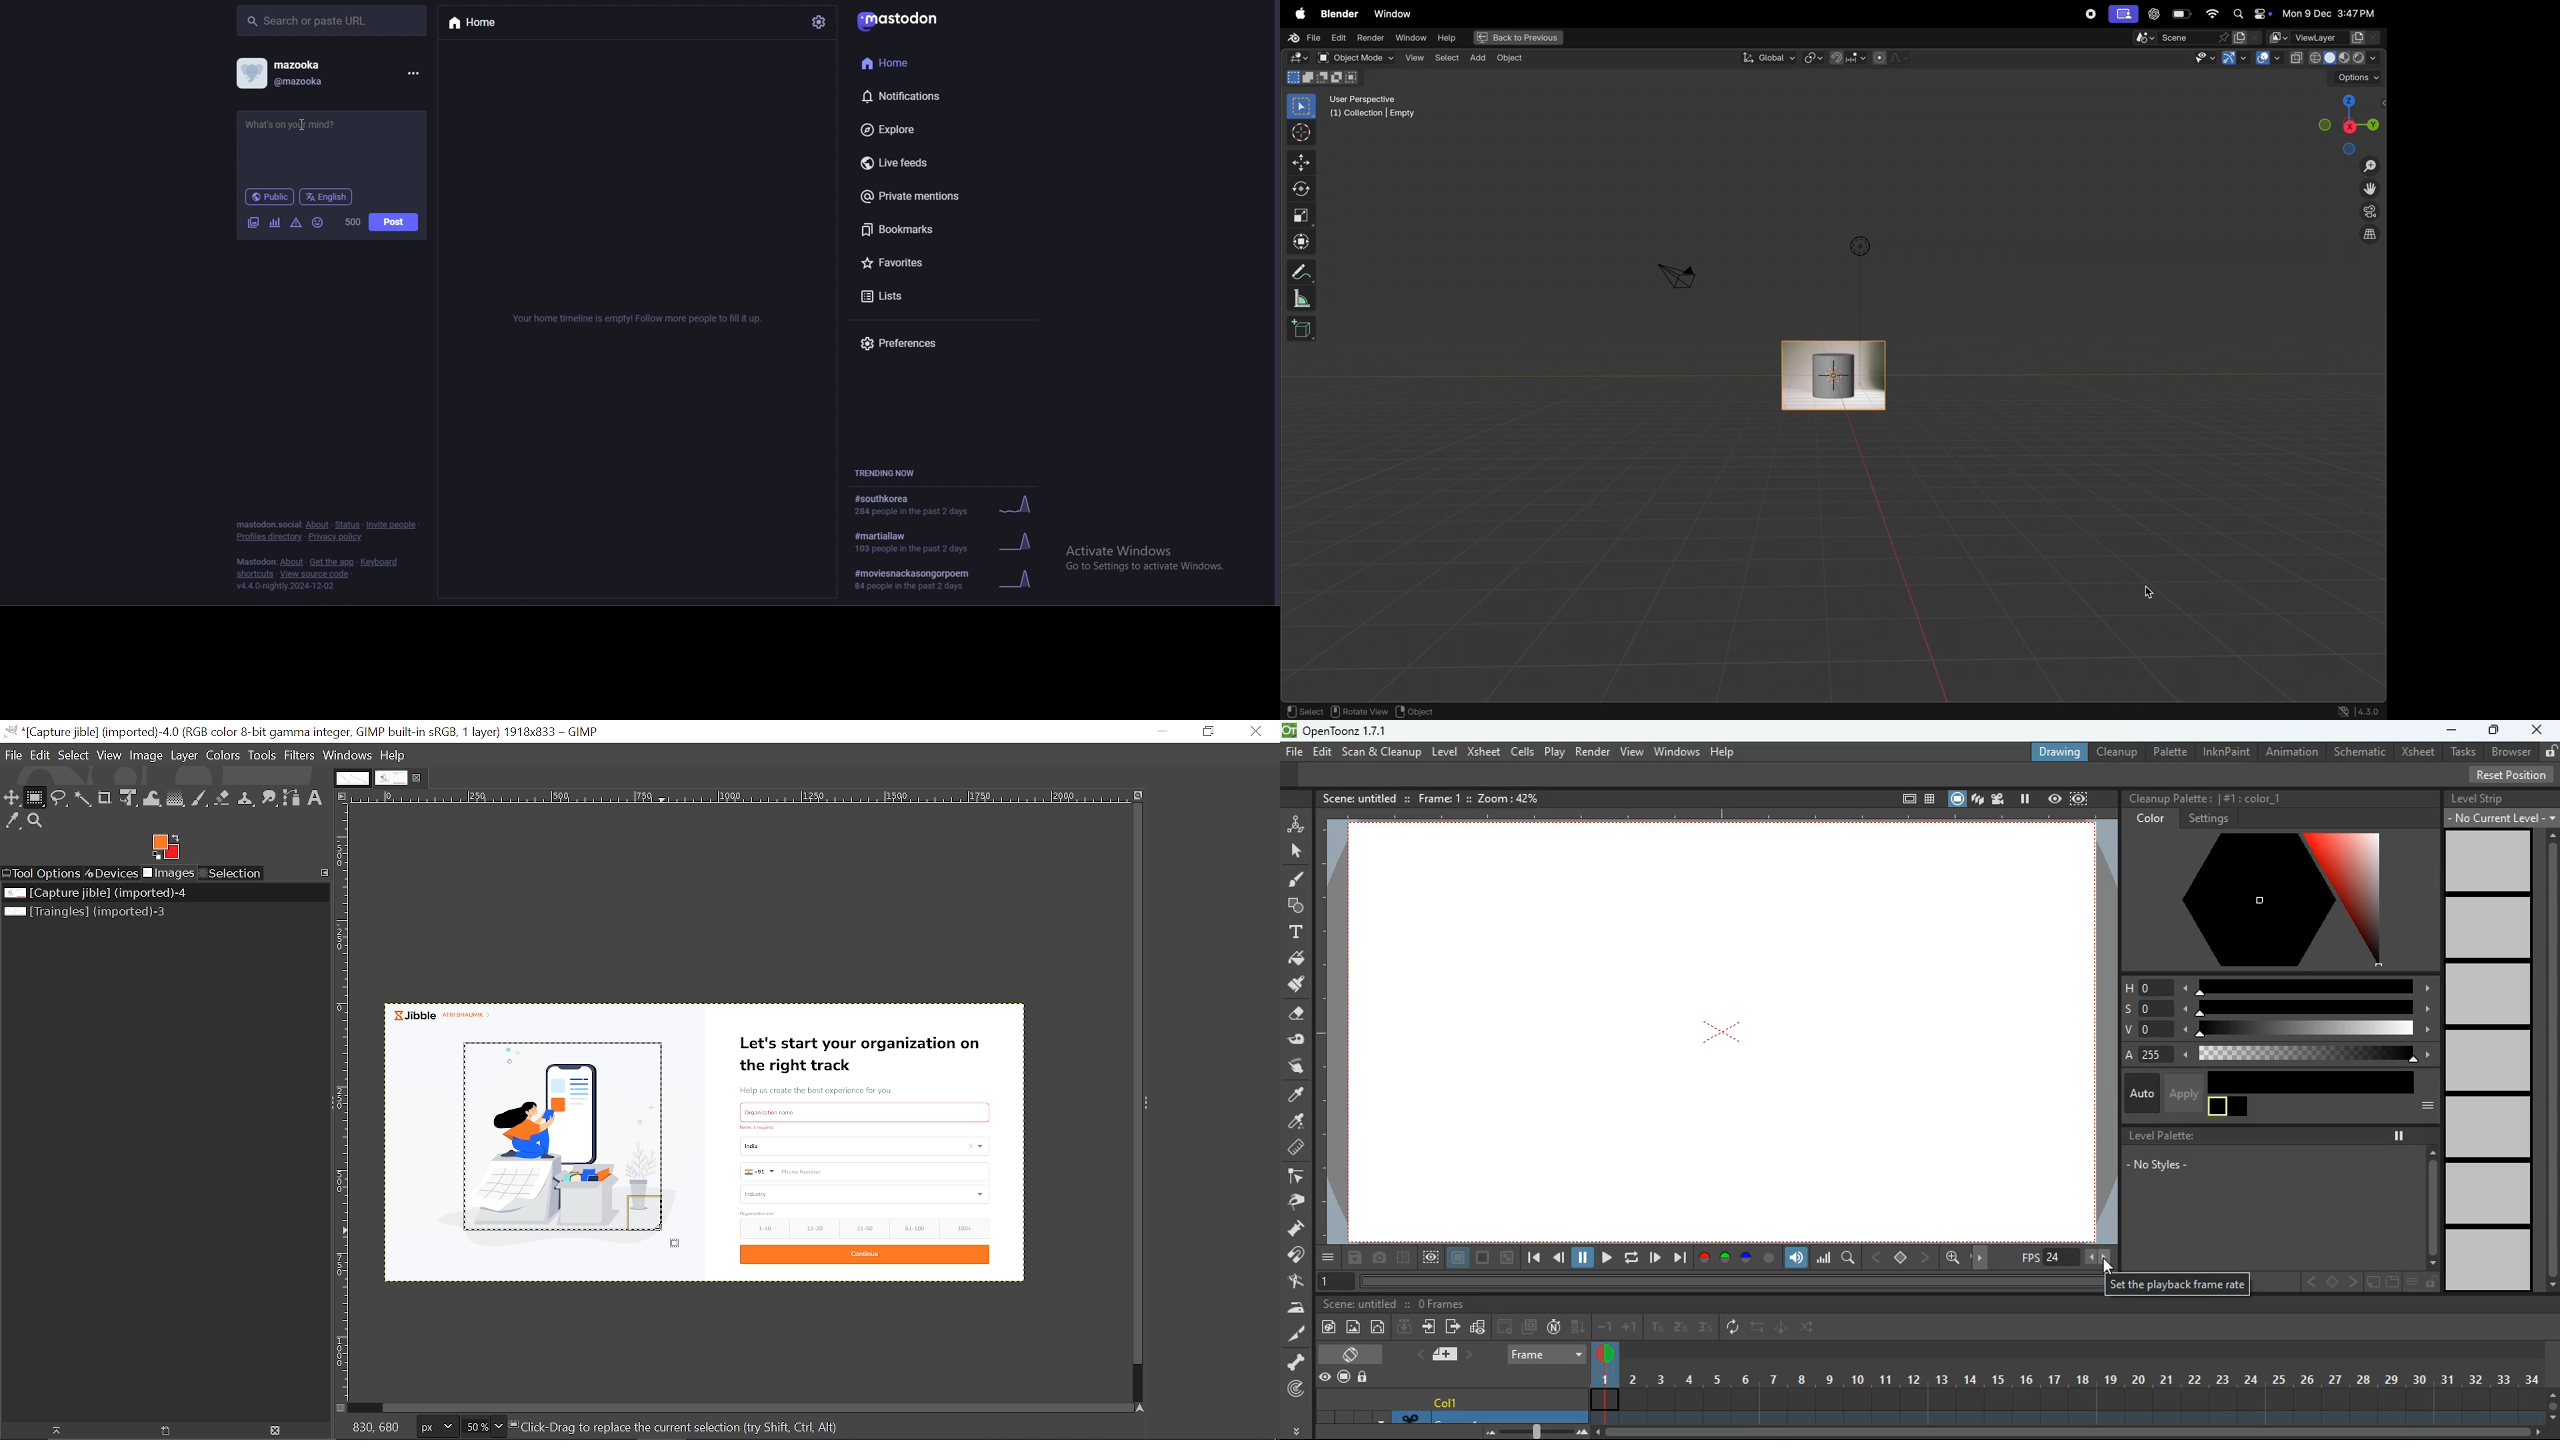  I want to click on window, so click(1410, 38).